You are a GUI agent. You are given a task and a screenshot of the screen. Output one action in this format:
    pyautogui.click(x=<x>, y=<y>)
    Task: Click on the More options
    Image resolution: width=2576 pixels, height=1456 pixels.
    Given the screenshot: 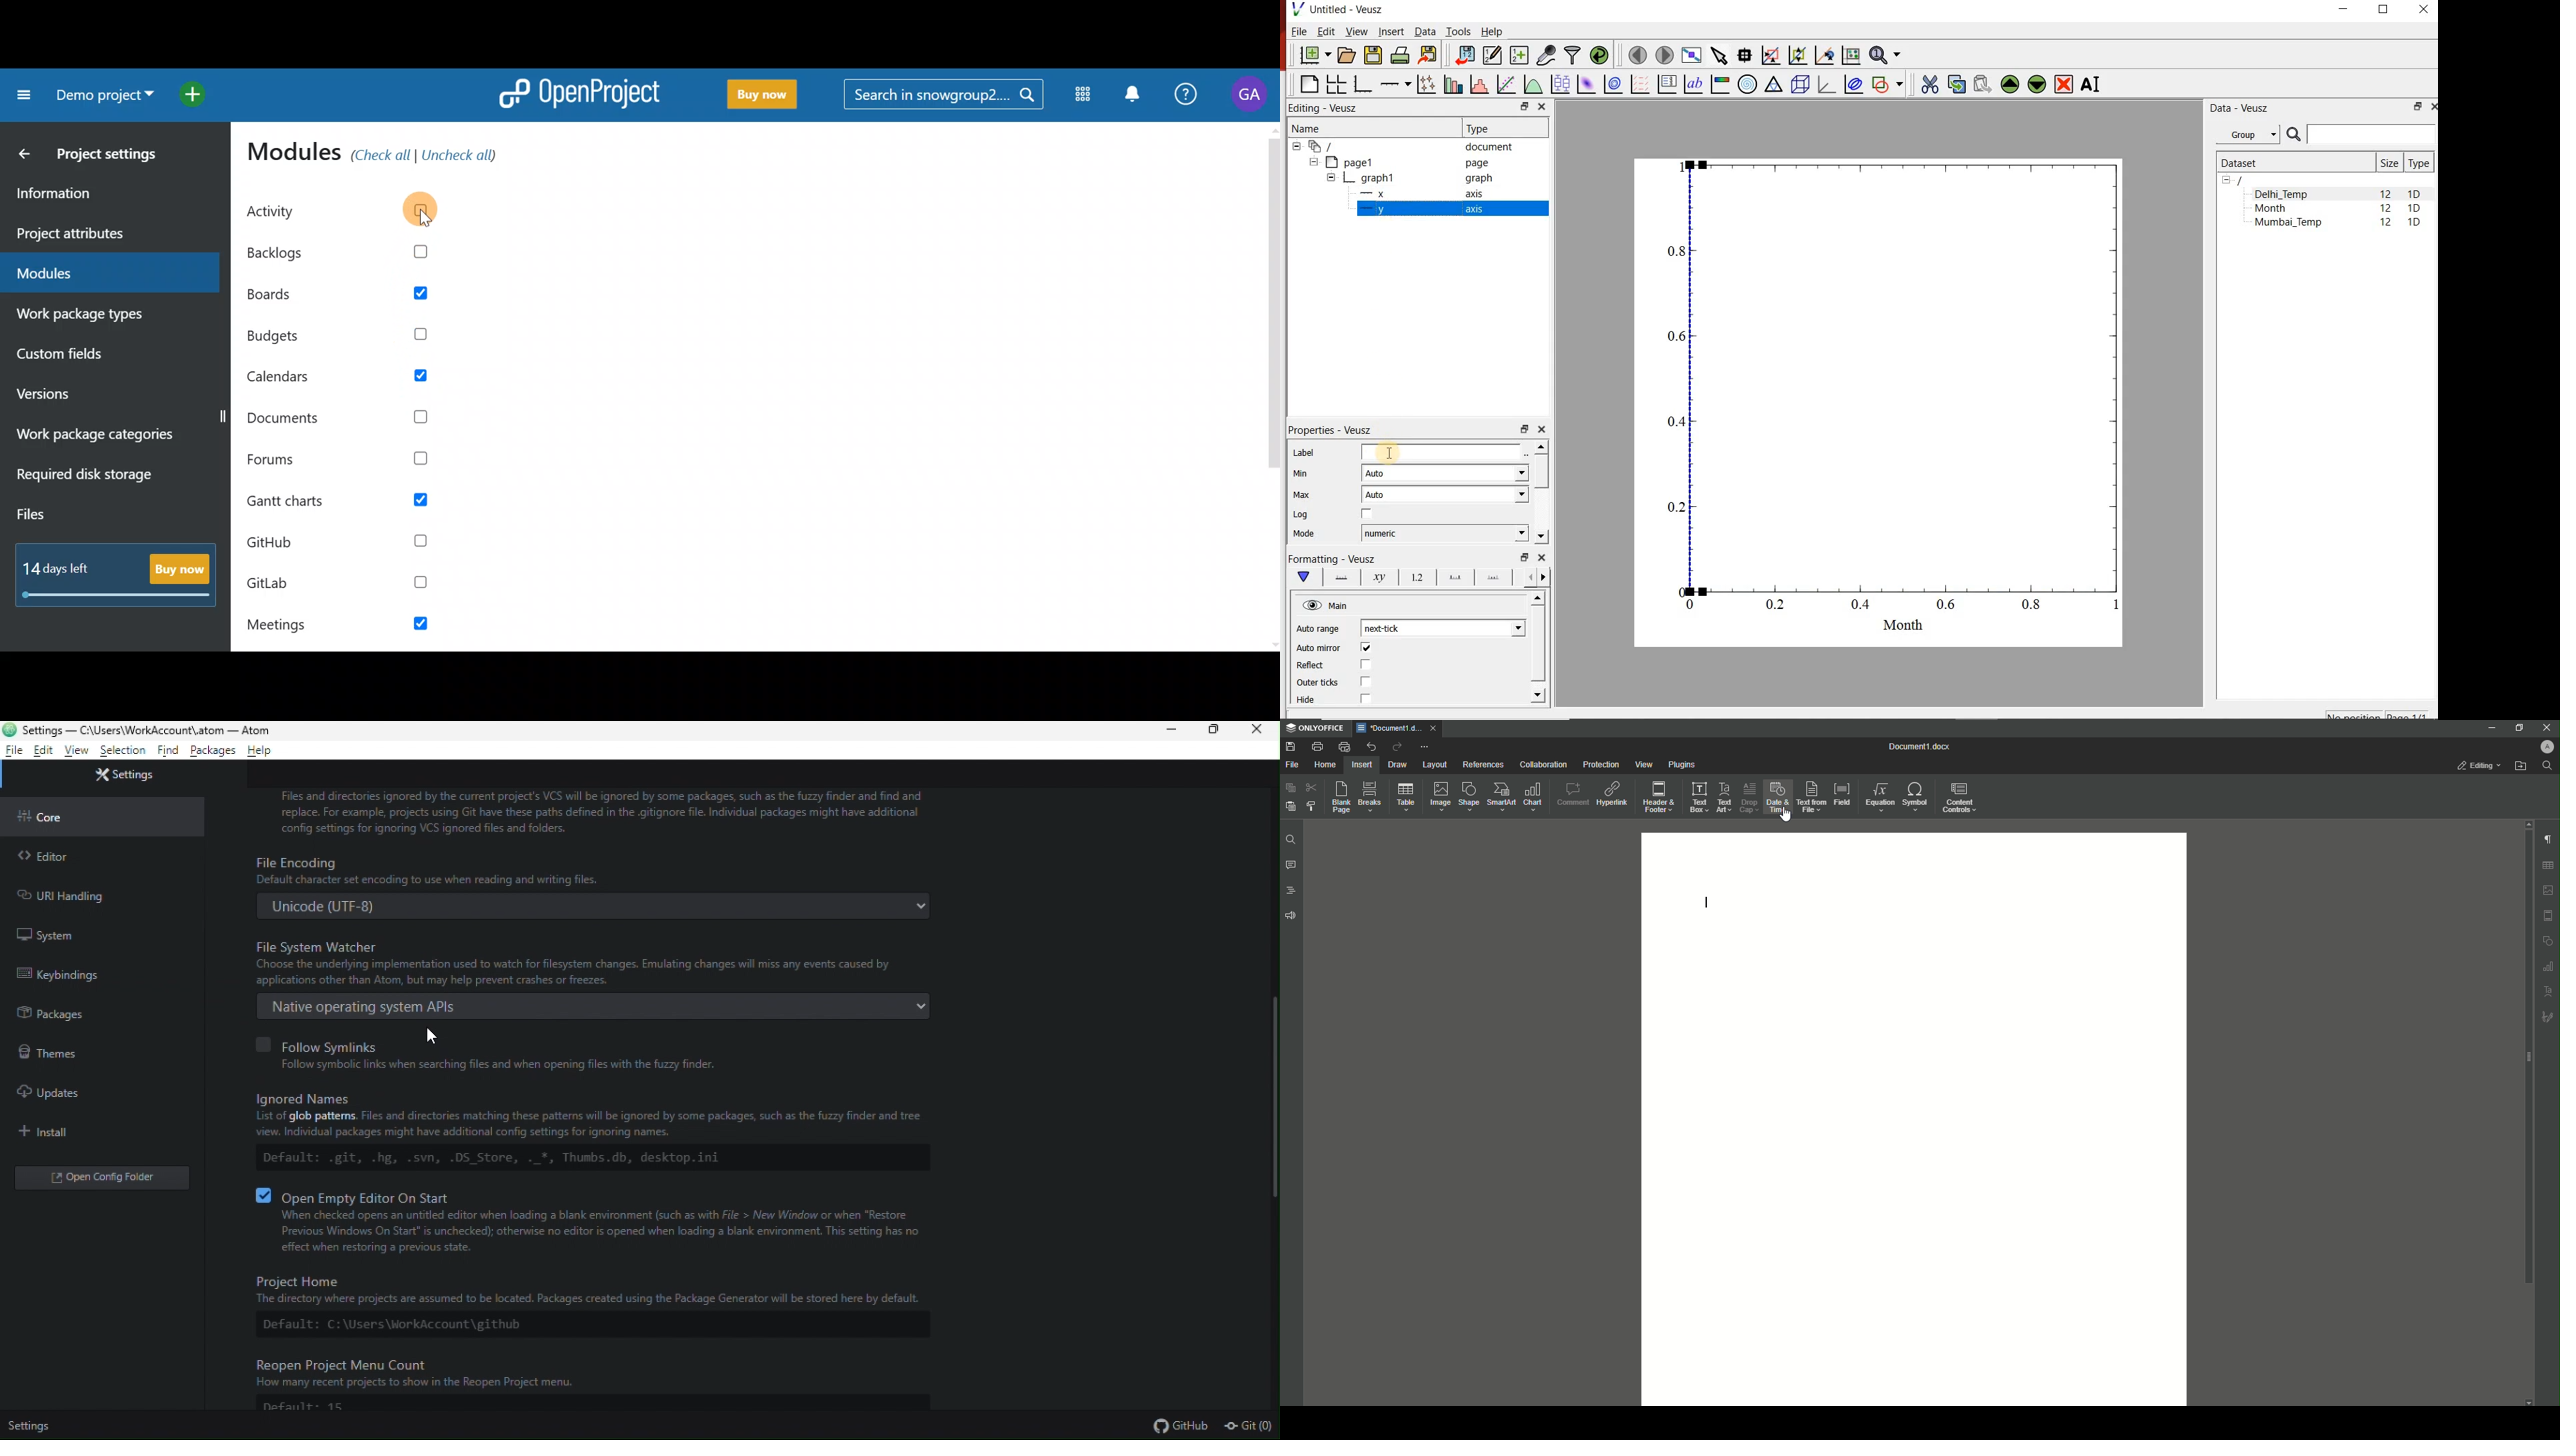 What is the action you would take?
    pyautogui.click(x=1426, y=747)
    